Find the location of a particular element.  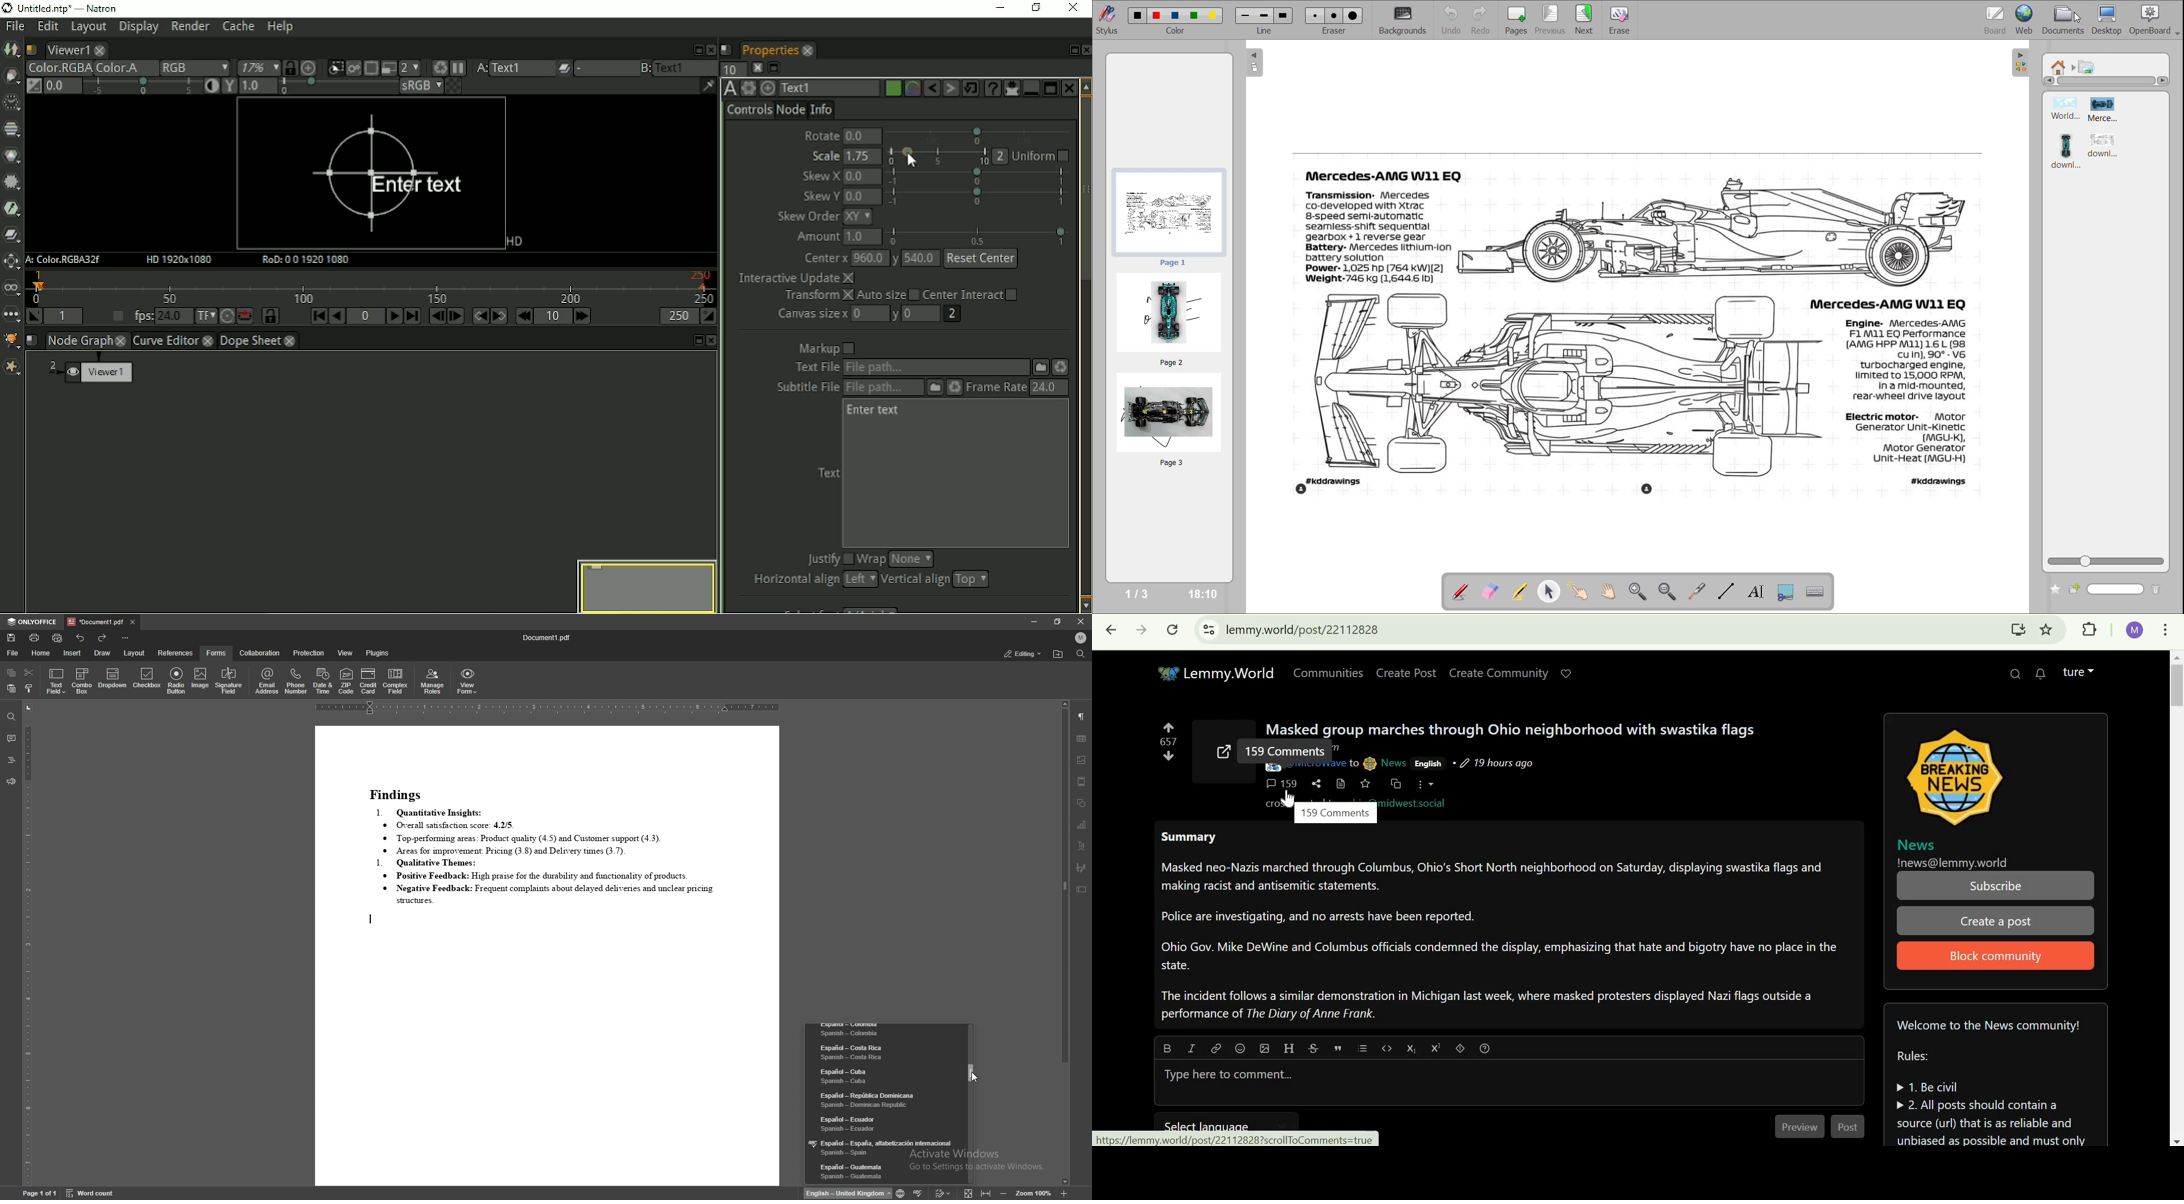

track change is located at coordinates (940, 1194).